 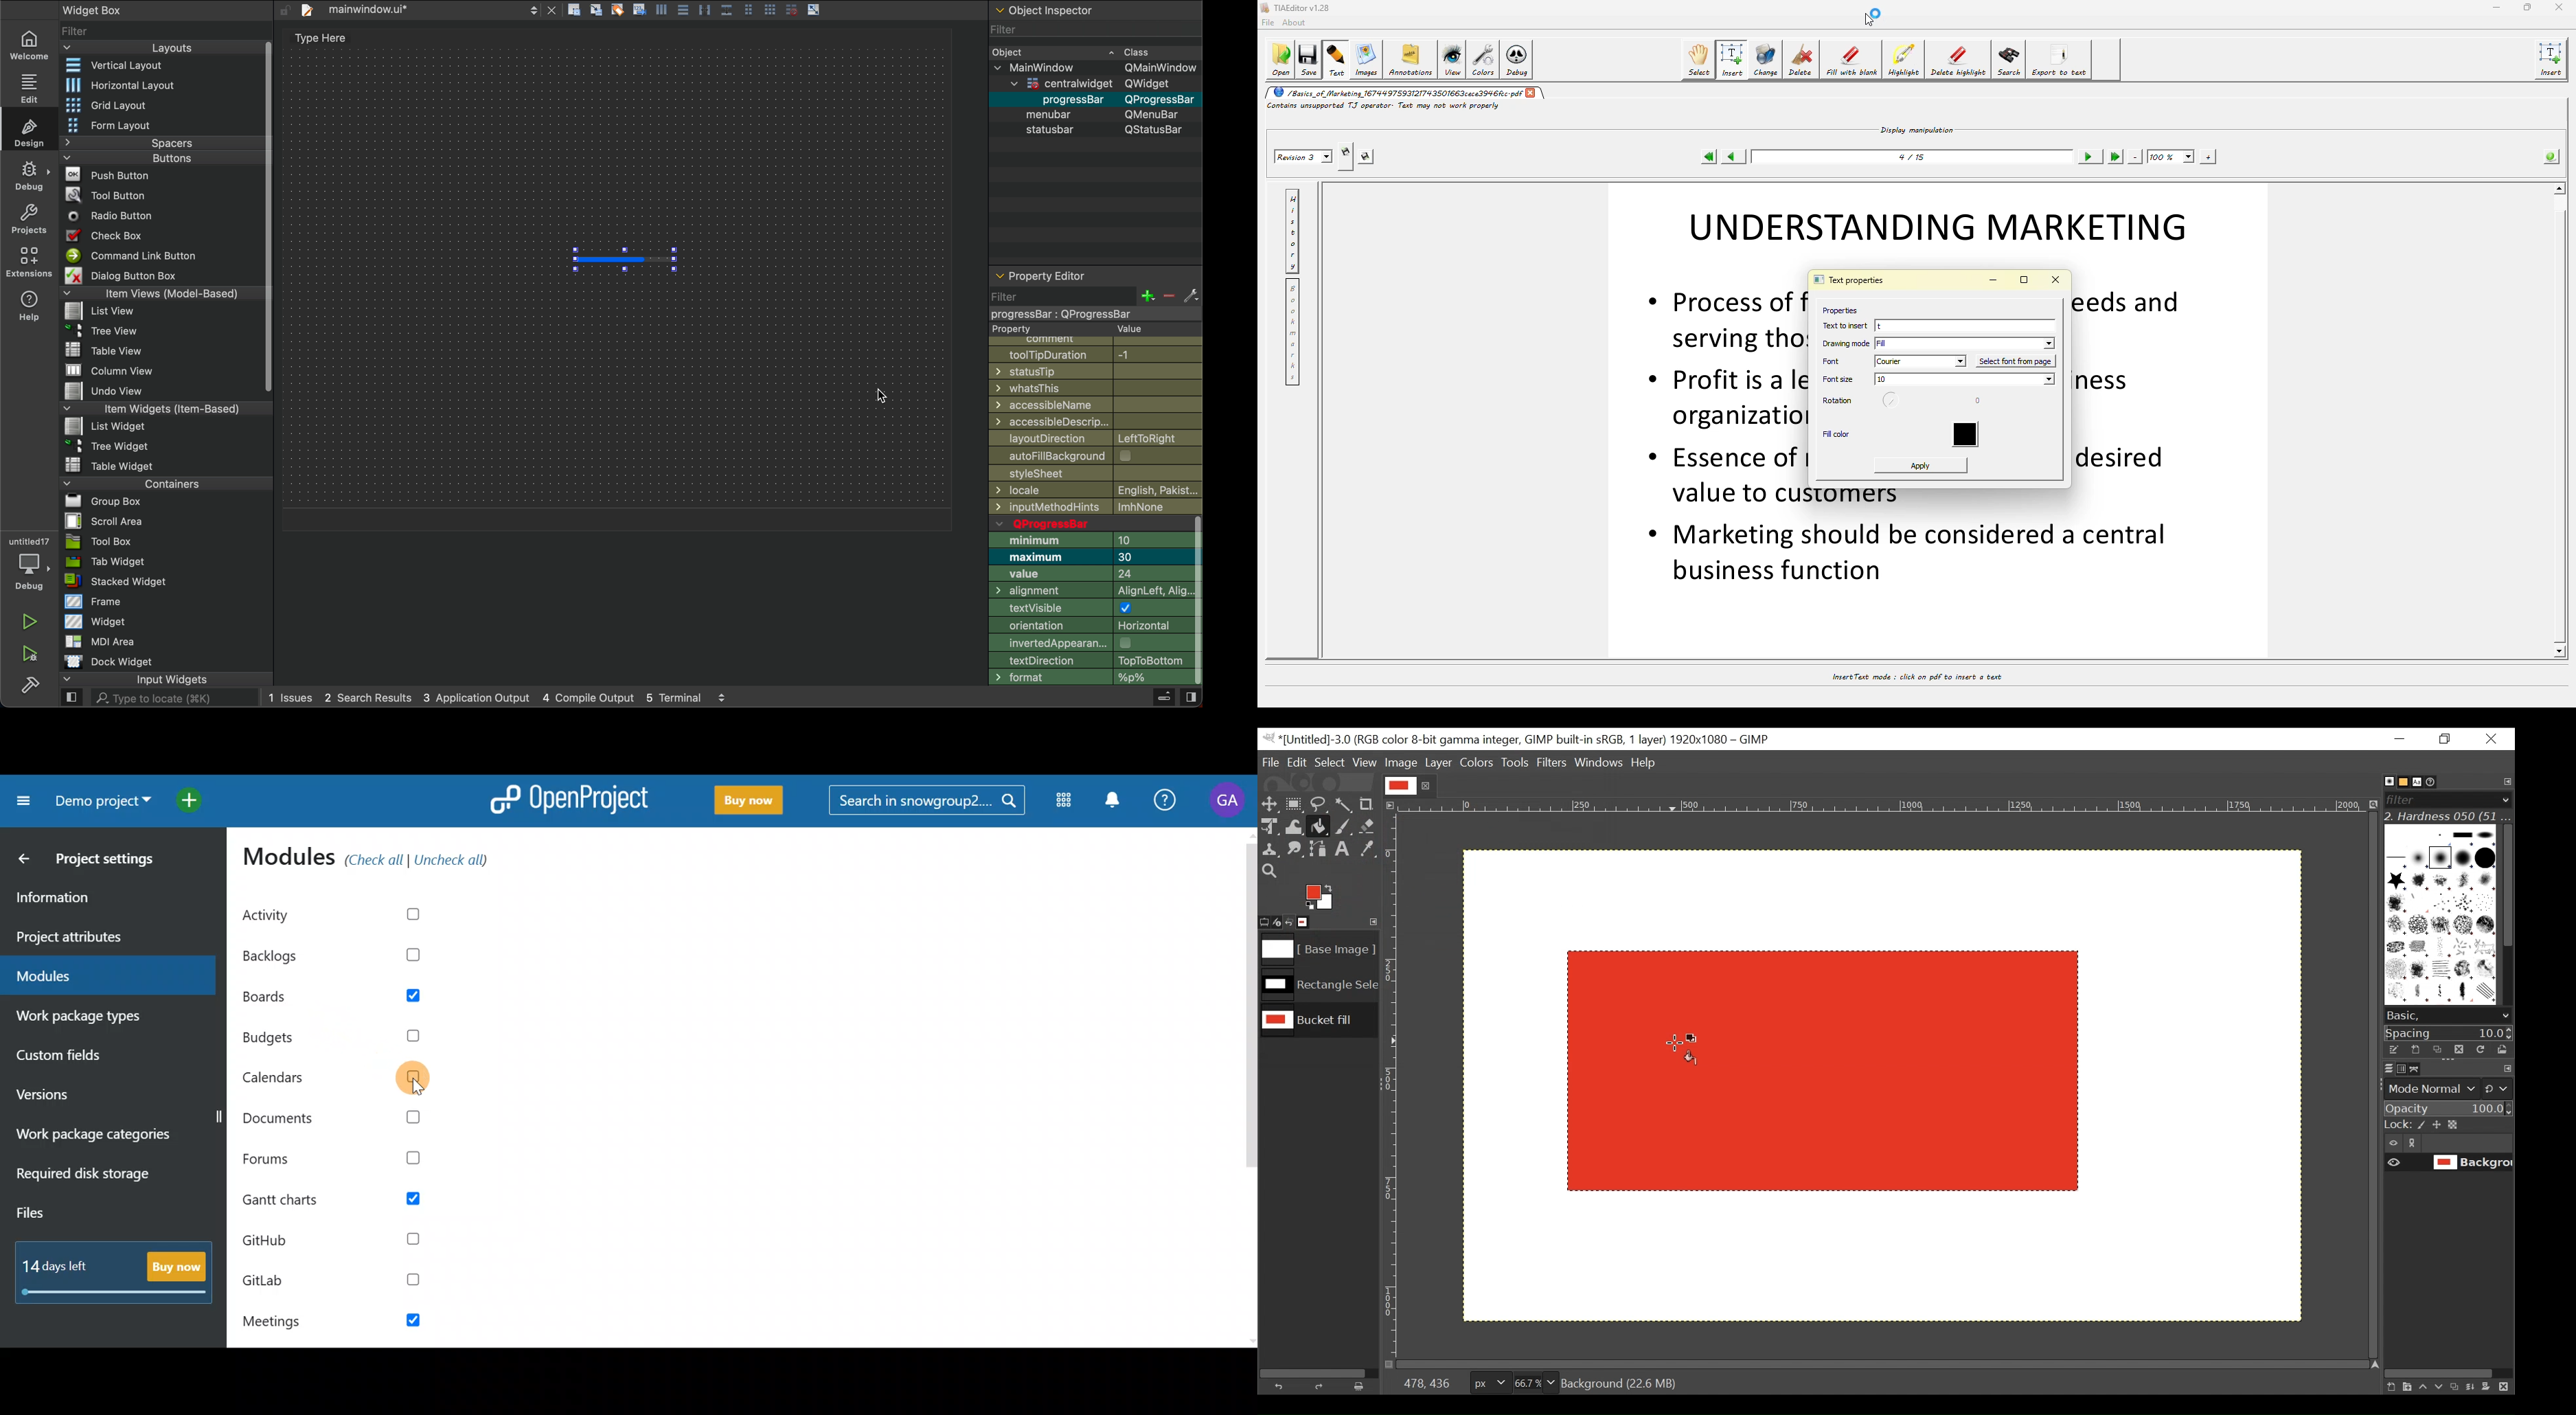 What do you see at coordinates (1365, 763) in the screenshot?
I see `View` at bounding box center [1365, 763].